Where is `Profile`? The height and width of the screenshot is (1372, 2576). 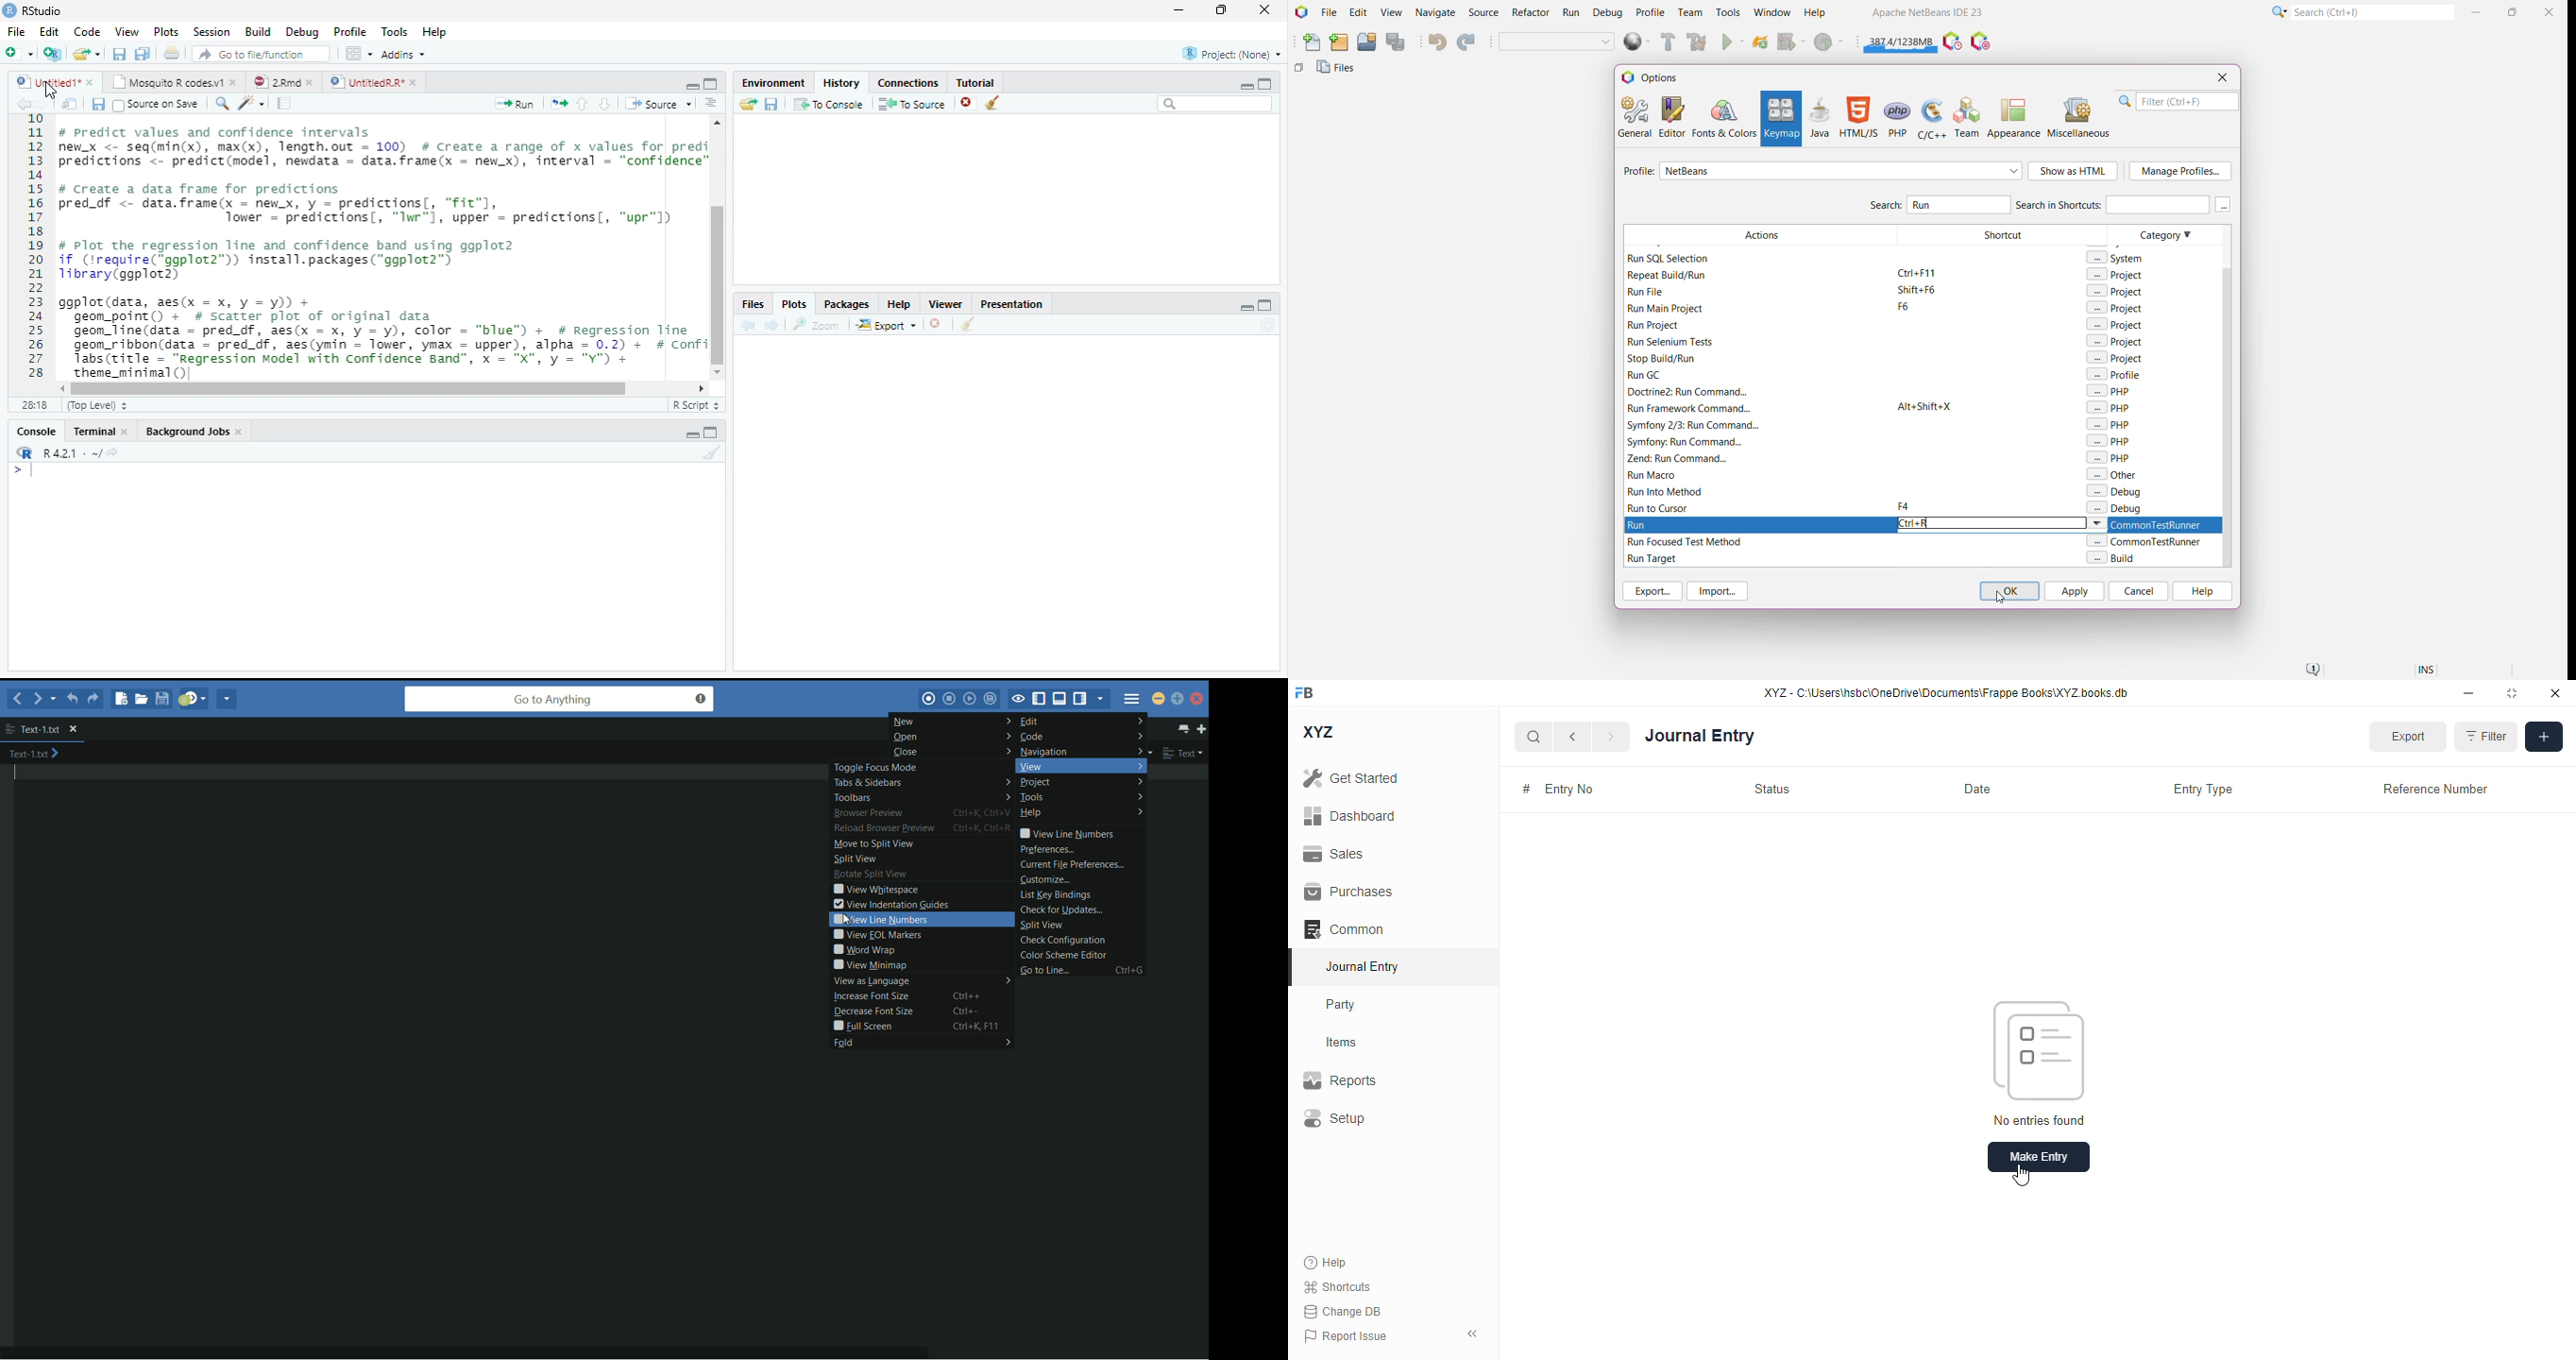
Profile is located at coordinates (351, 32).